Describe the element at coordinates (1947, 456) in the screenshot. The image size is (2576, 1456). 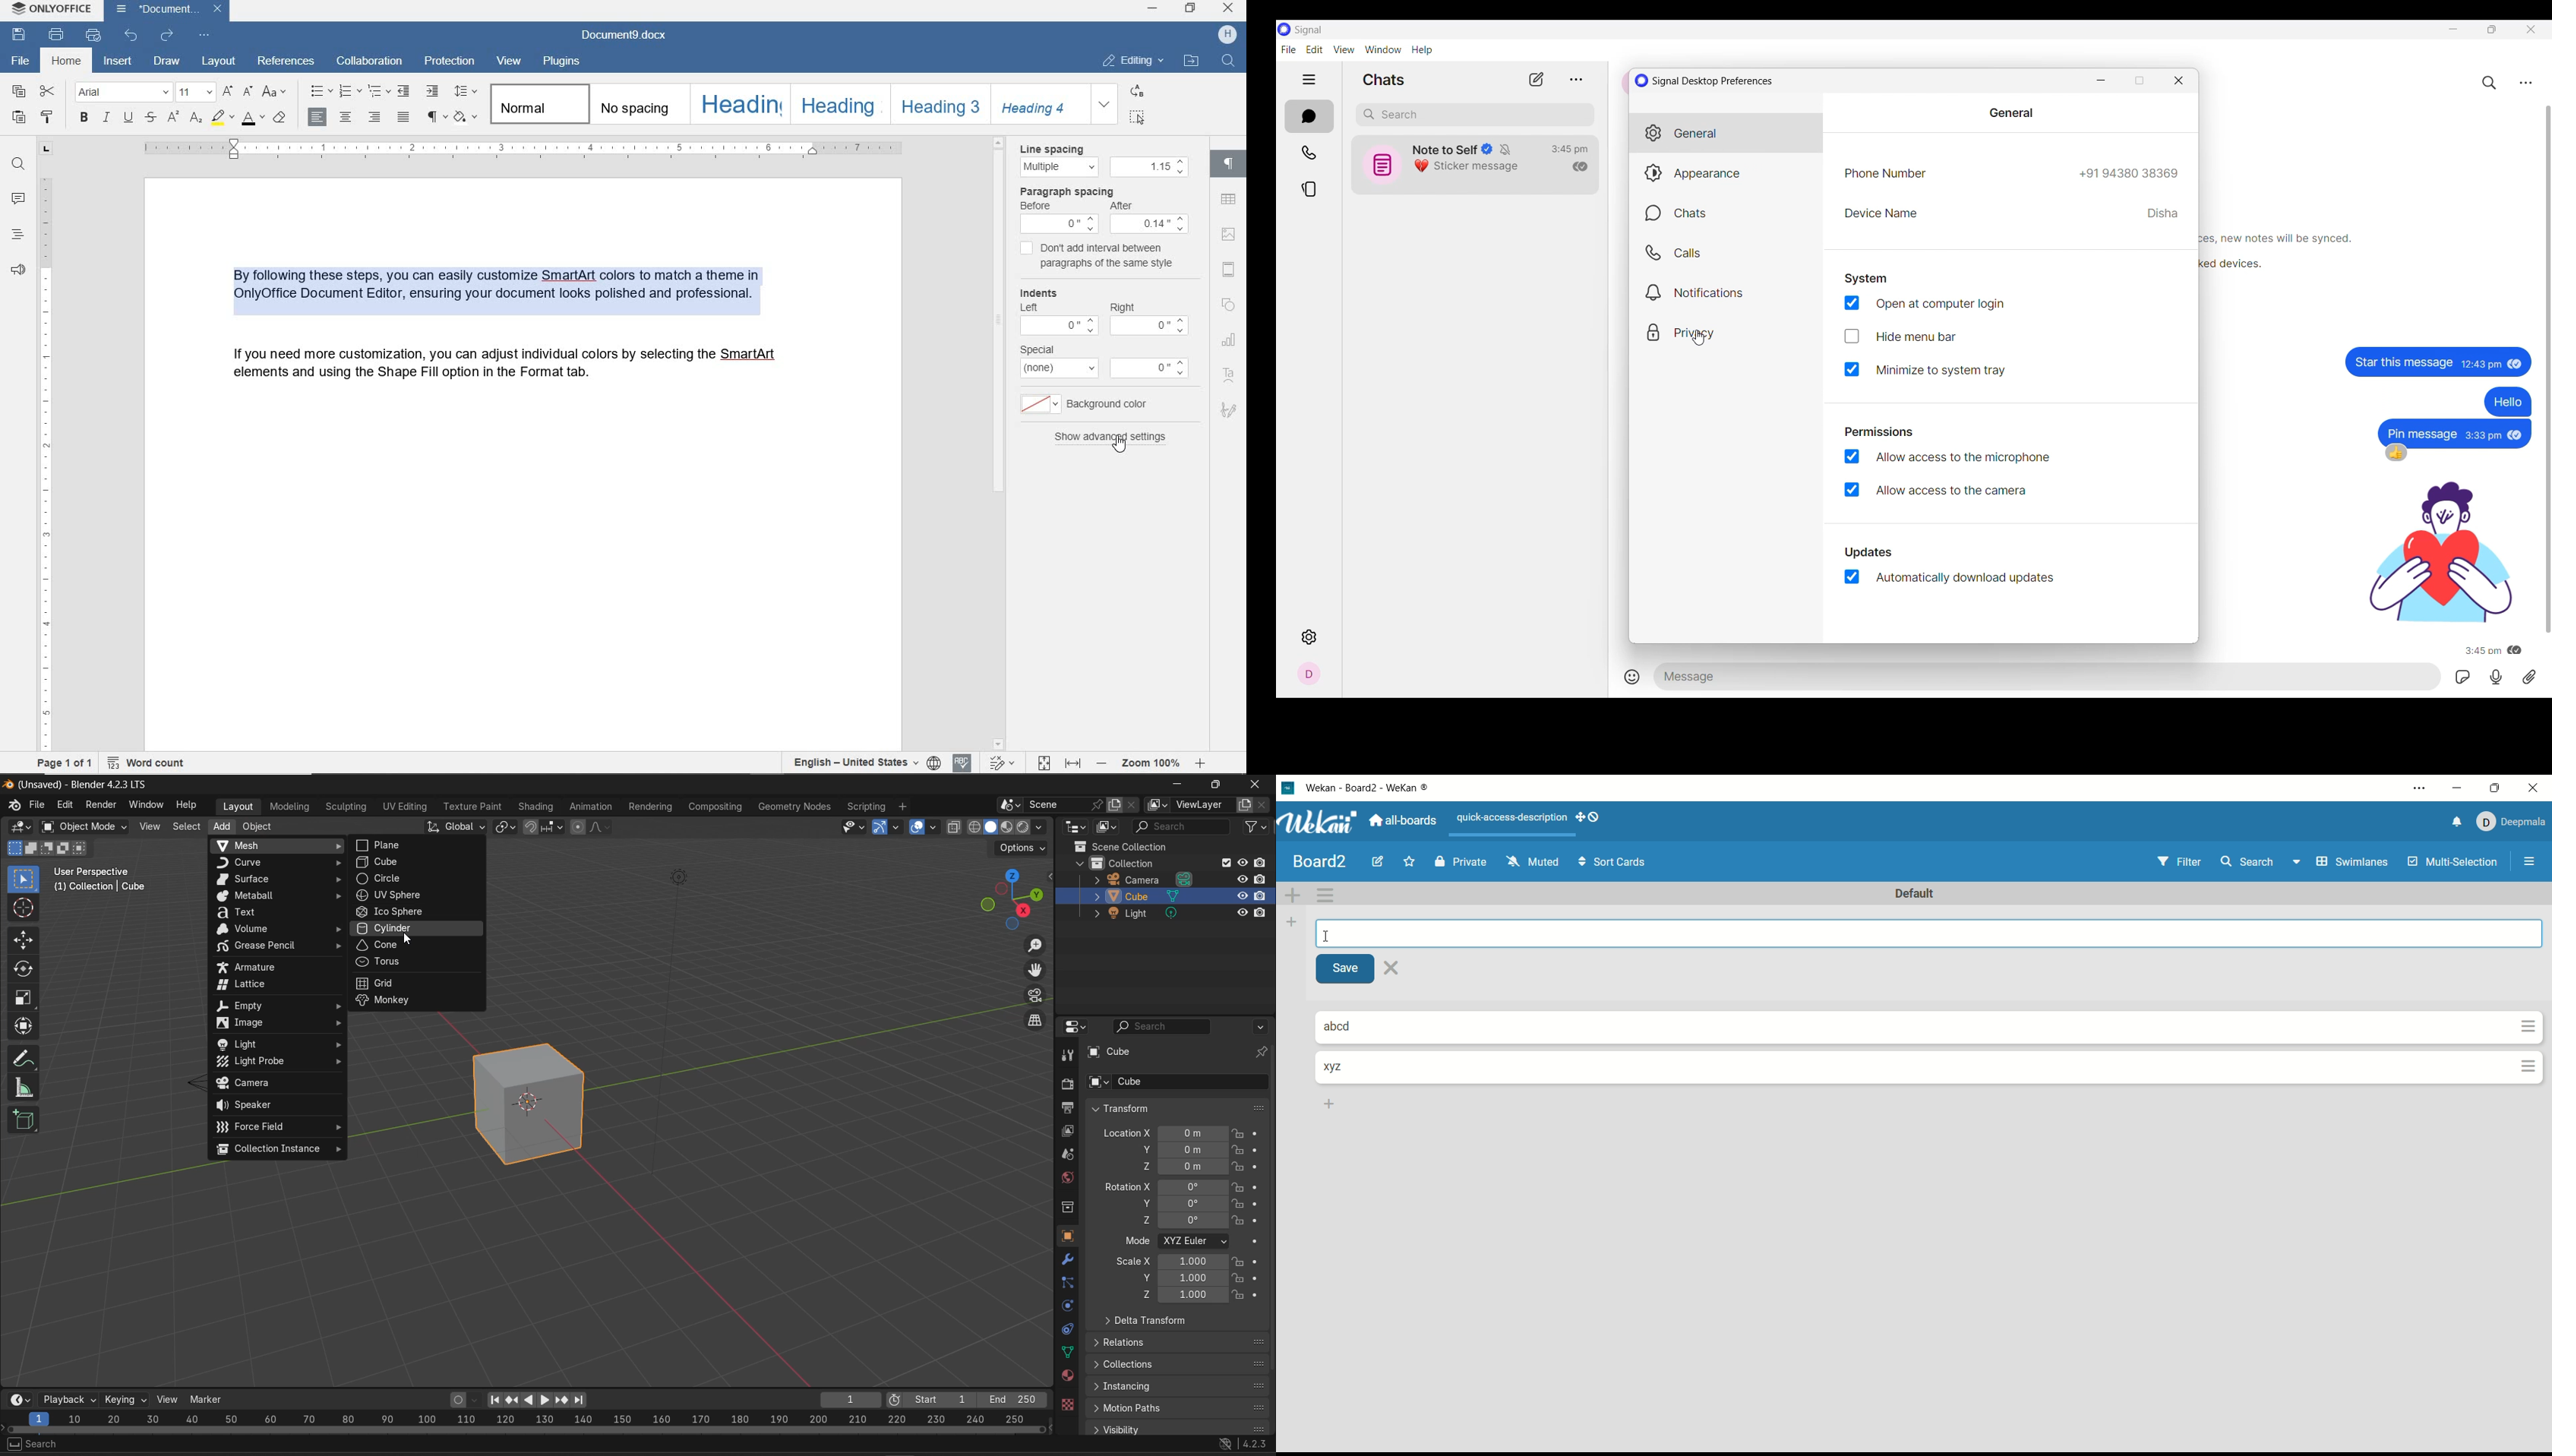
I see `Toggle for allow access to the microphone, current selection` at that location.